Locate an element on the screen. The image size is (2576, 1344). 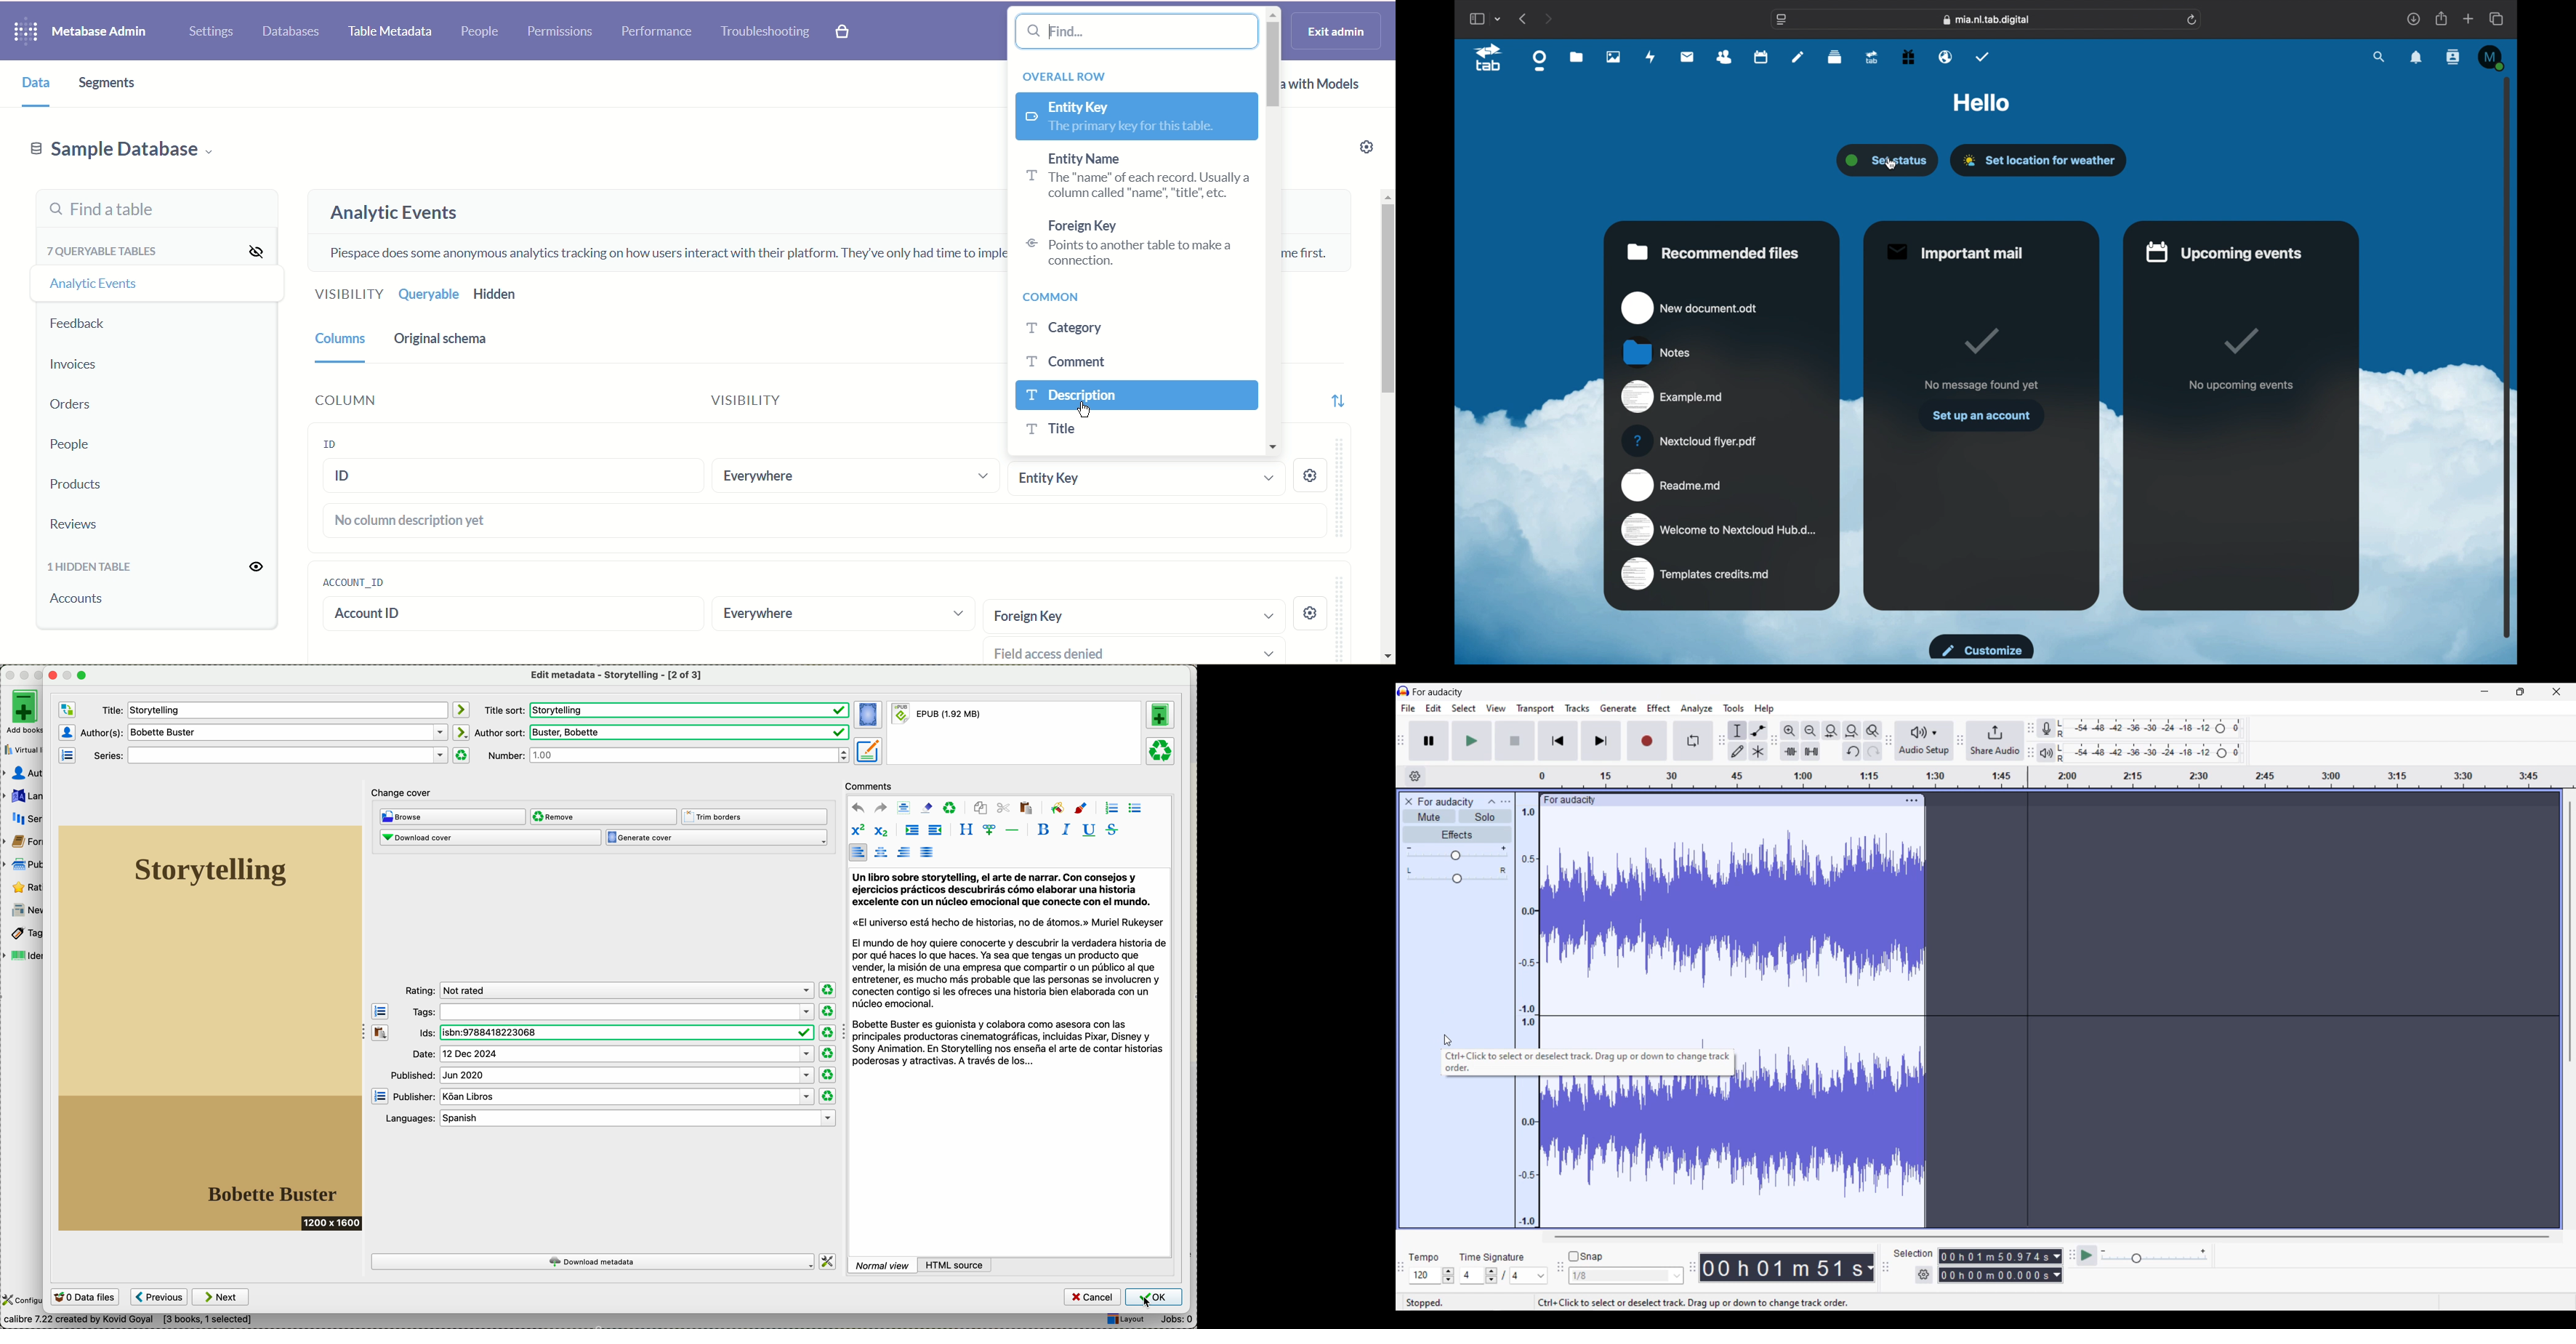
customize is located at coordinates (1982, 647).